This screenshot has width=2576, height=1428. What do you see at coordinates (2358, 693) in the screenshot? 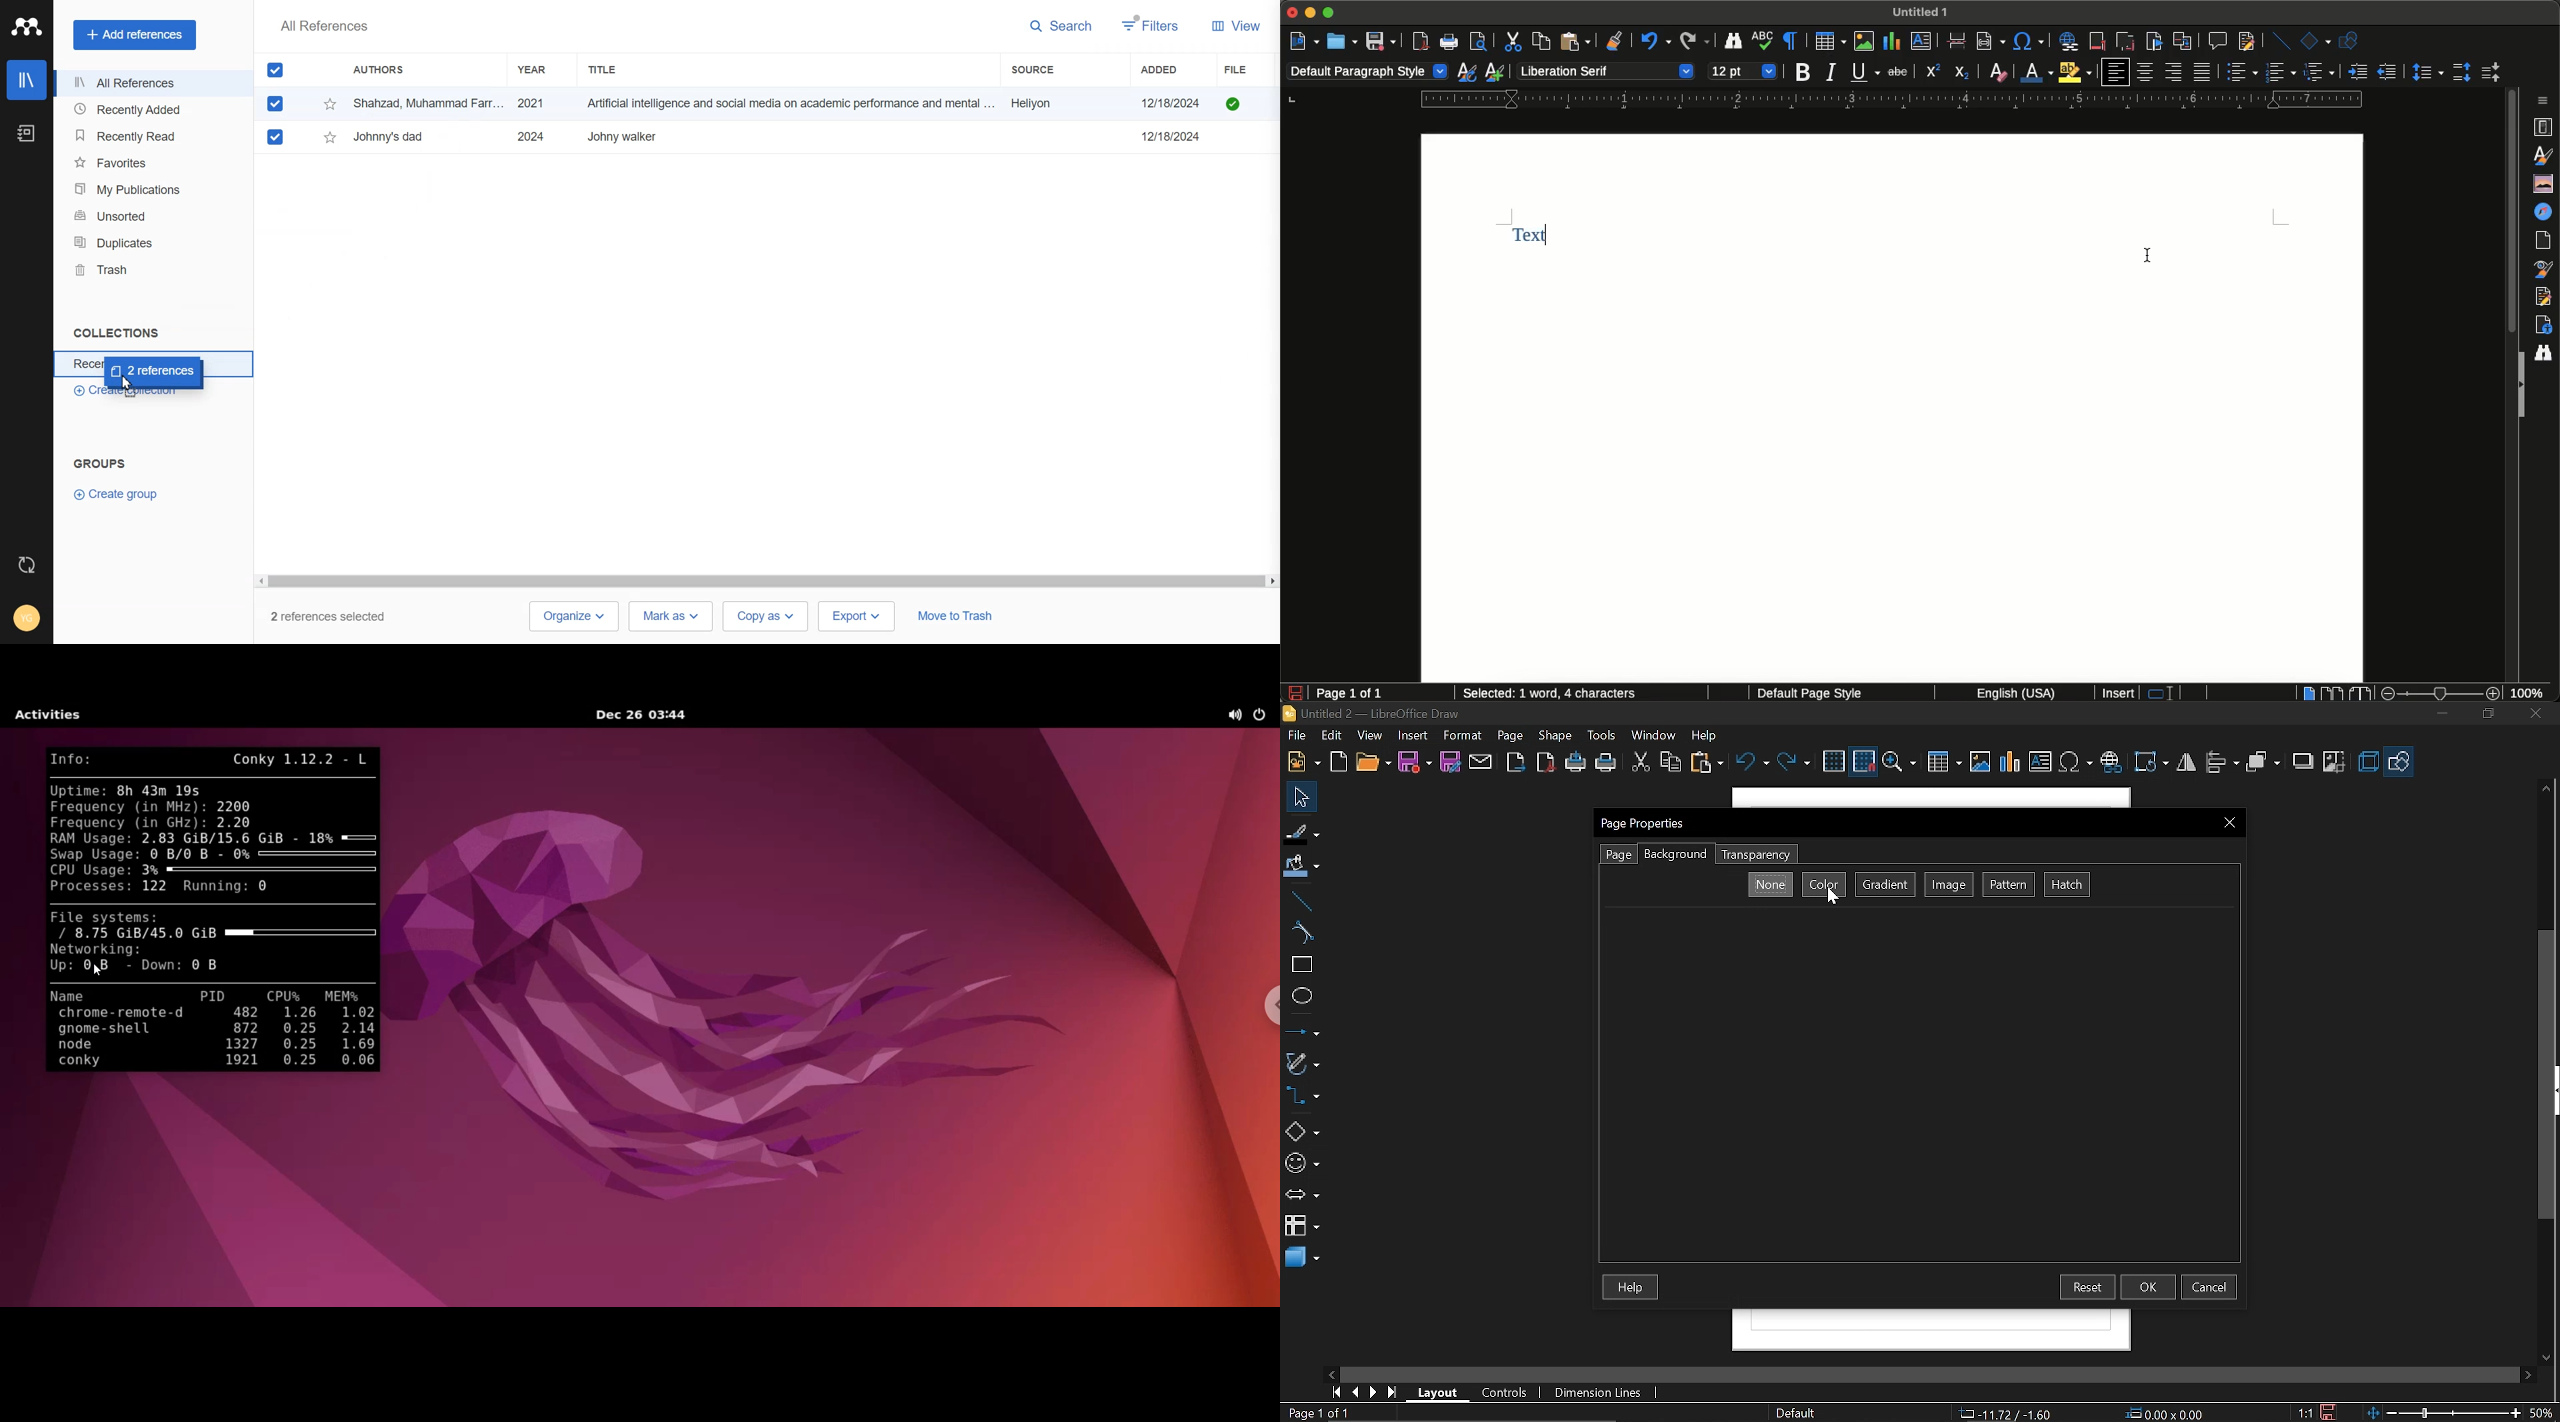
I see `Book view` at bounding box center [2358, 693].